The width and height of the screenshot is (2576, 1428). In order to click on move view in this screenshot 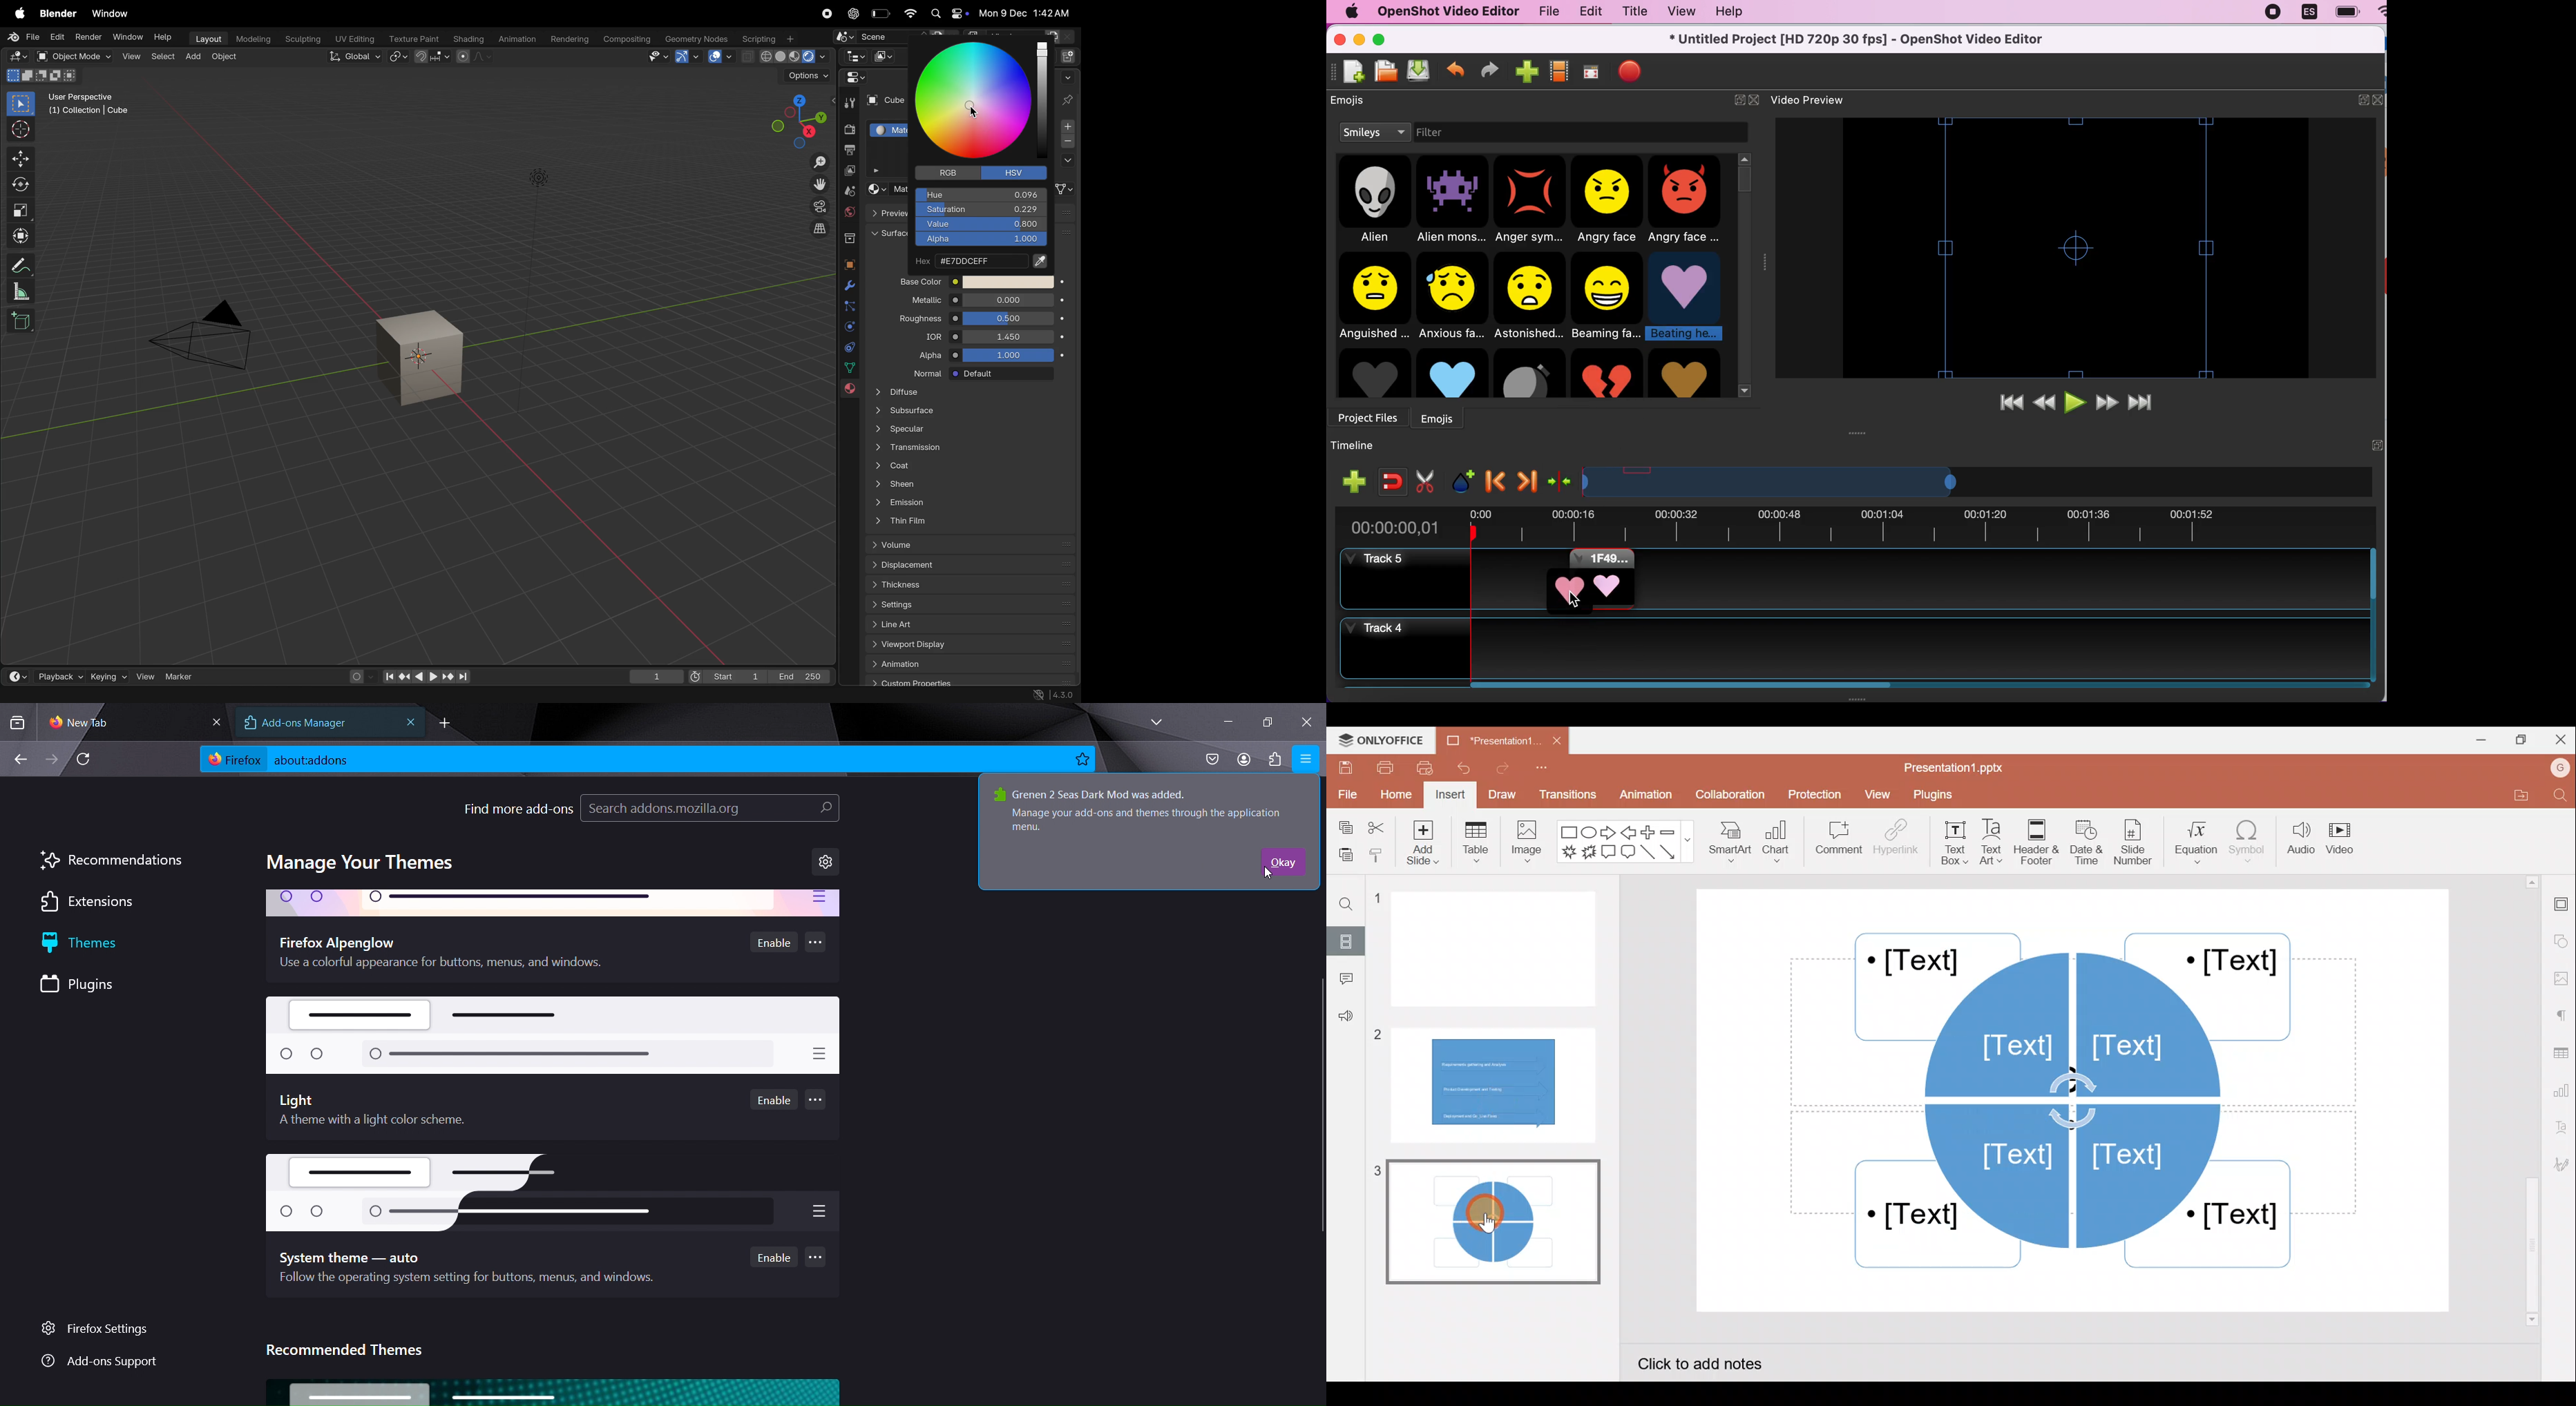, I will do `click(820, 184)`.